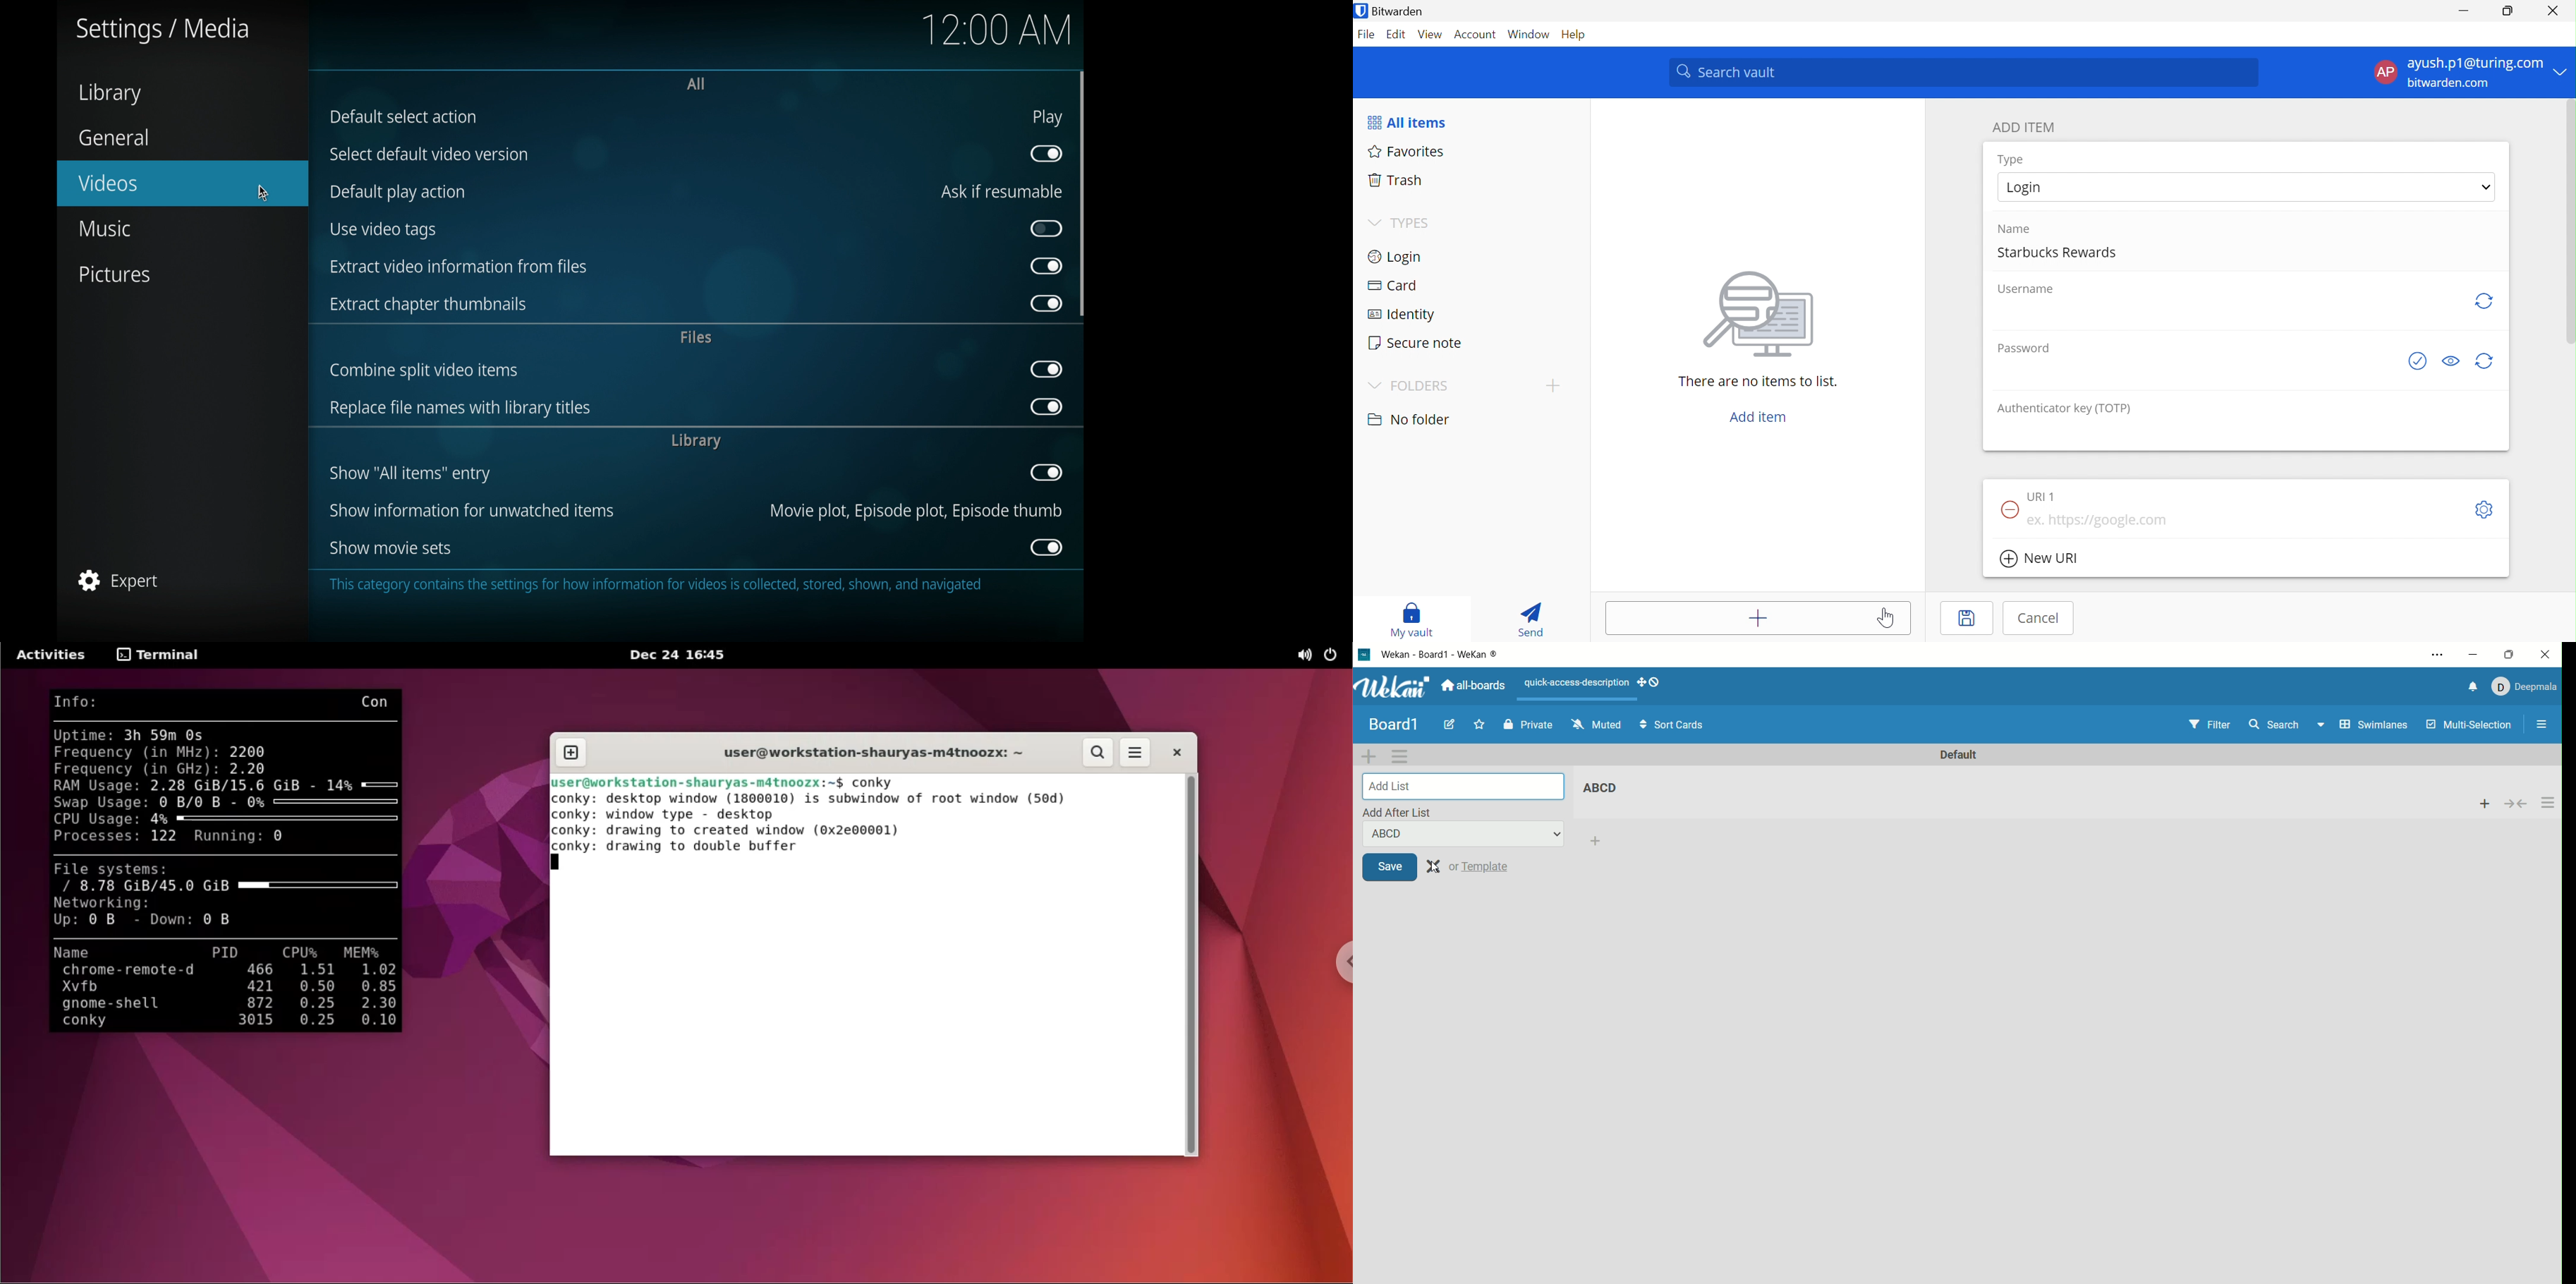 Image resolution: width=2576 pixels, height=1288 pixels. I want to click on show-desktop-drag-handles, so click(1641, 683).